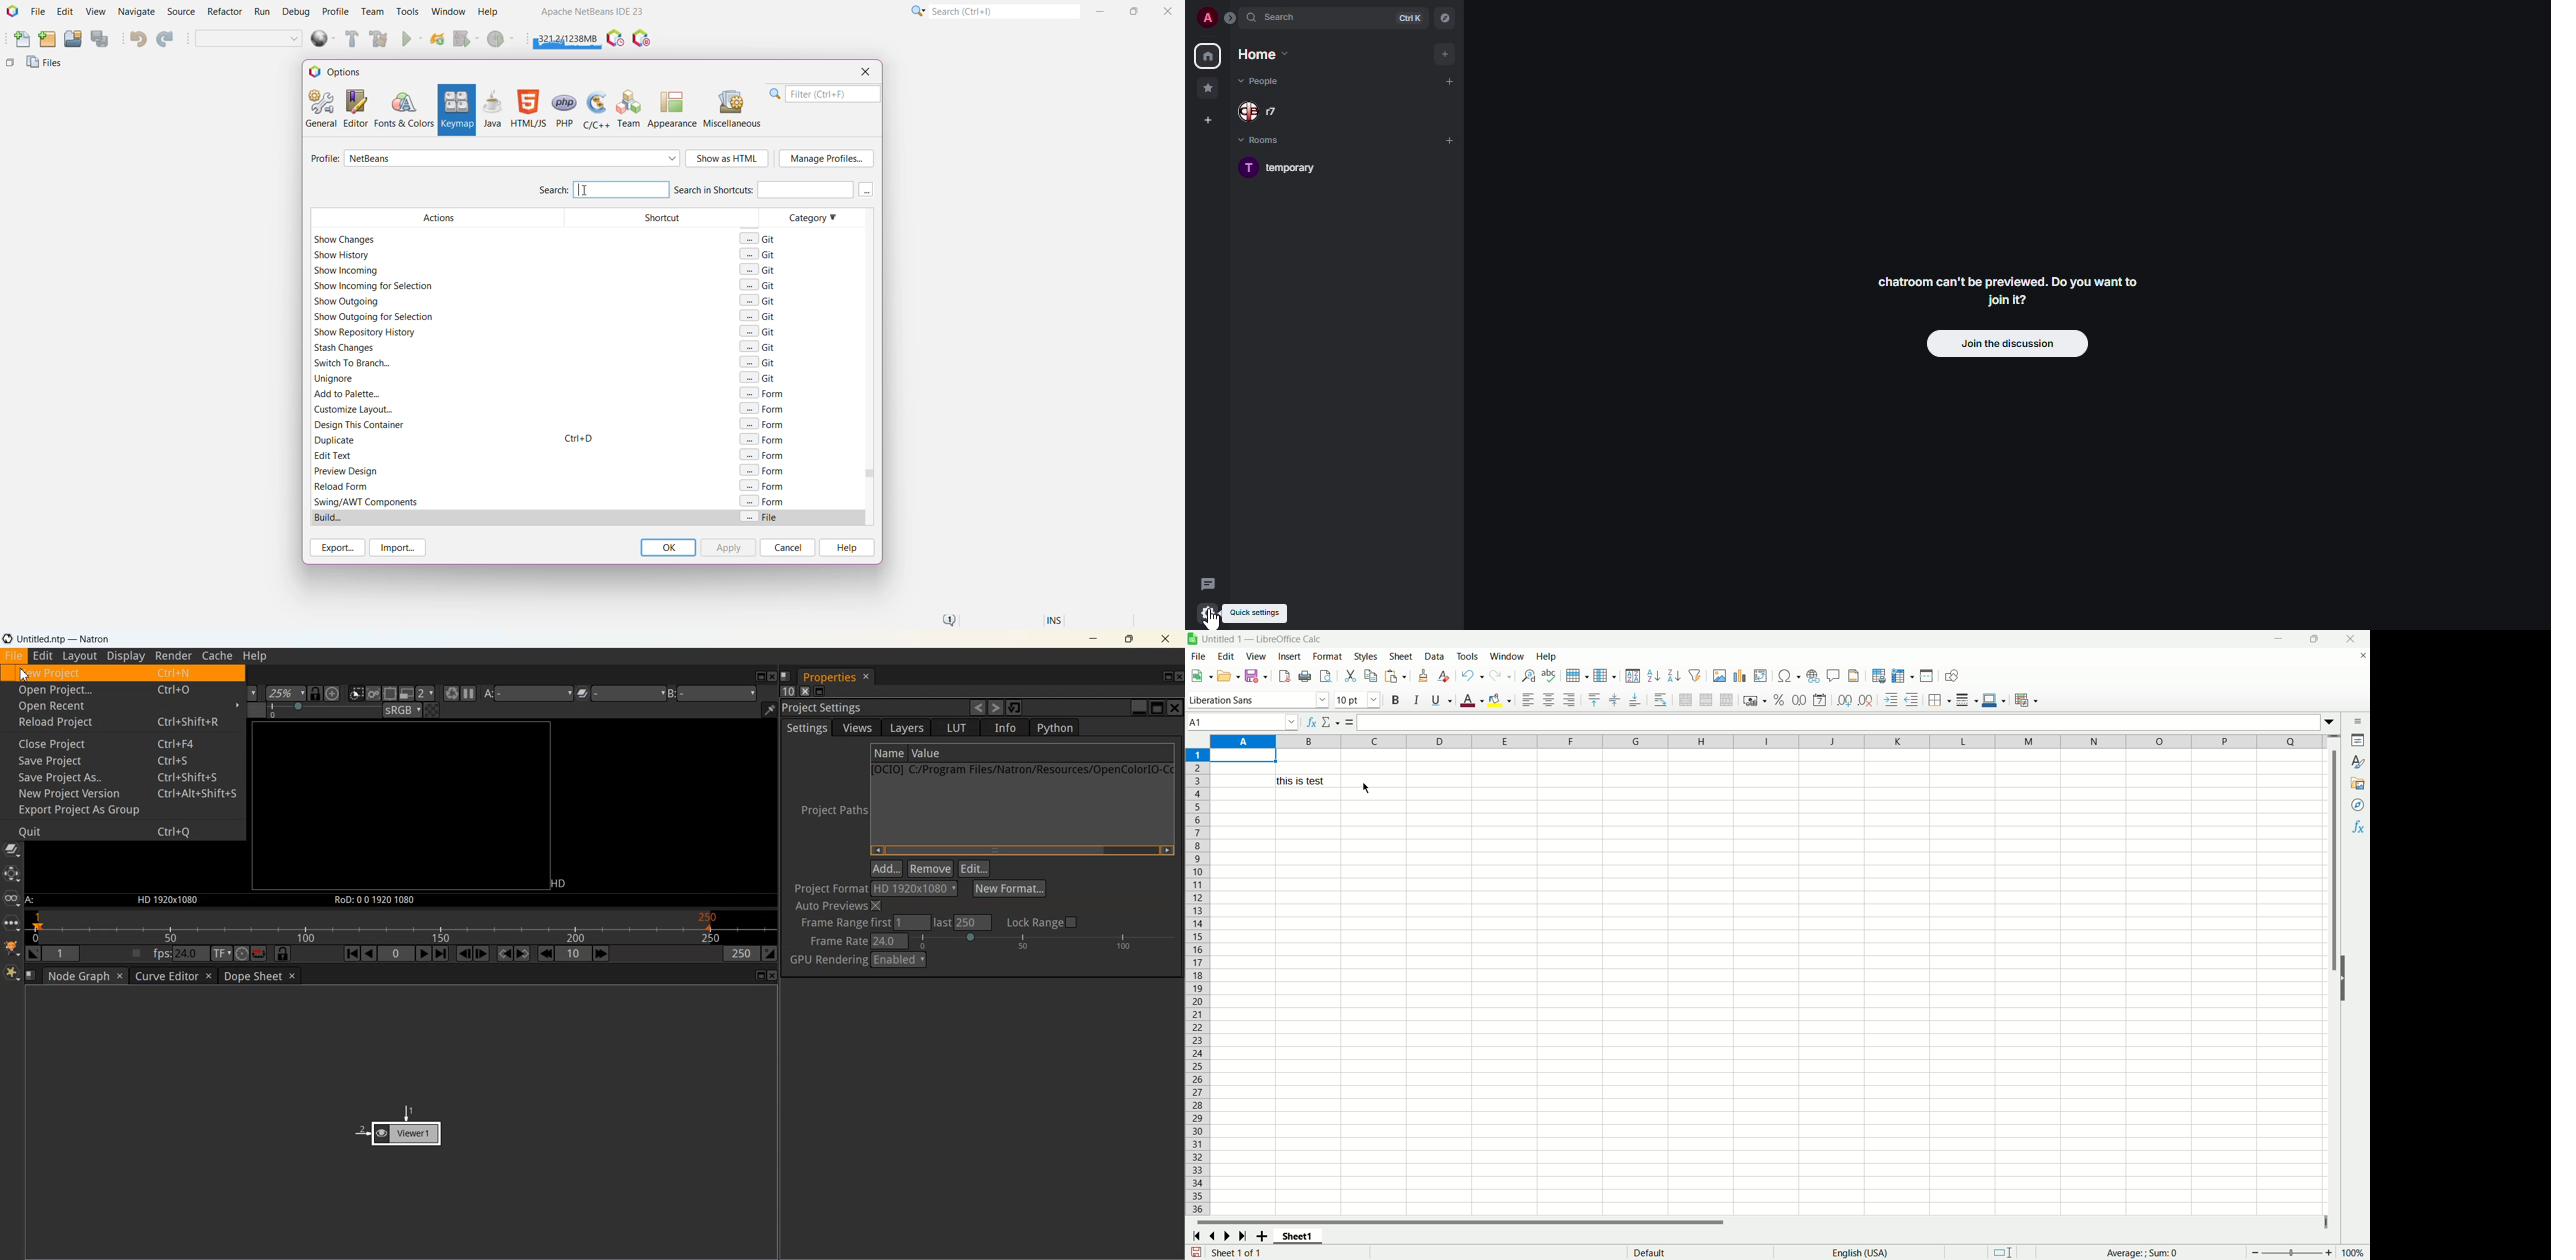  What do you see at coordinates (1216, 621) in the screenshot?
I see `cursor` at bounding box center [1216, 621].